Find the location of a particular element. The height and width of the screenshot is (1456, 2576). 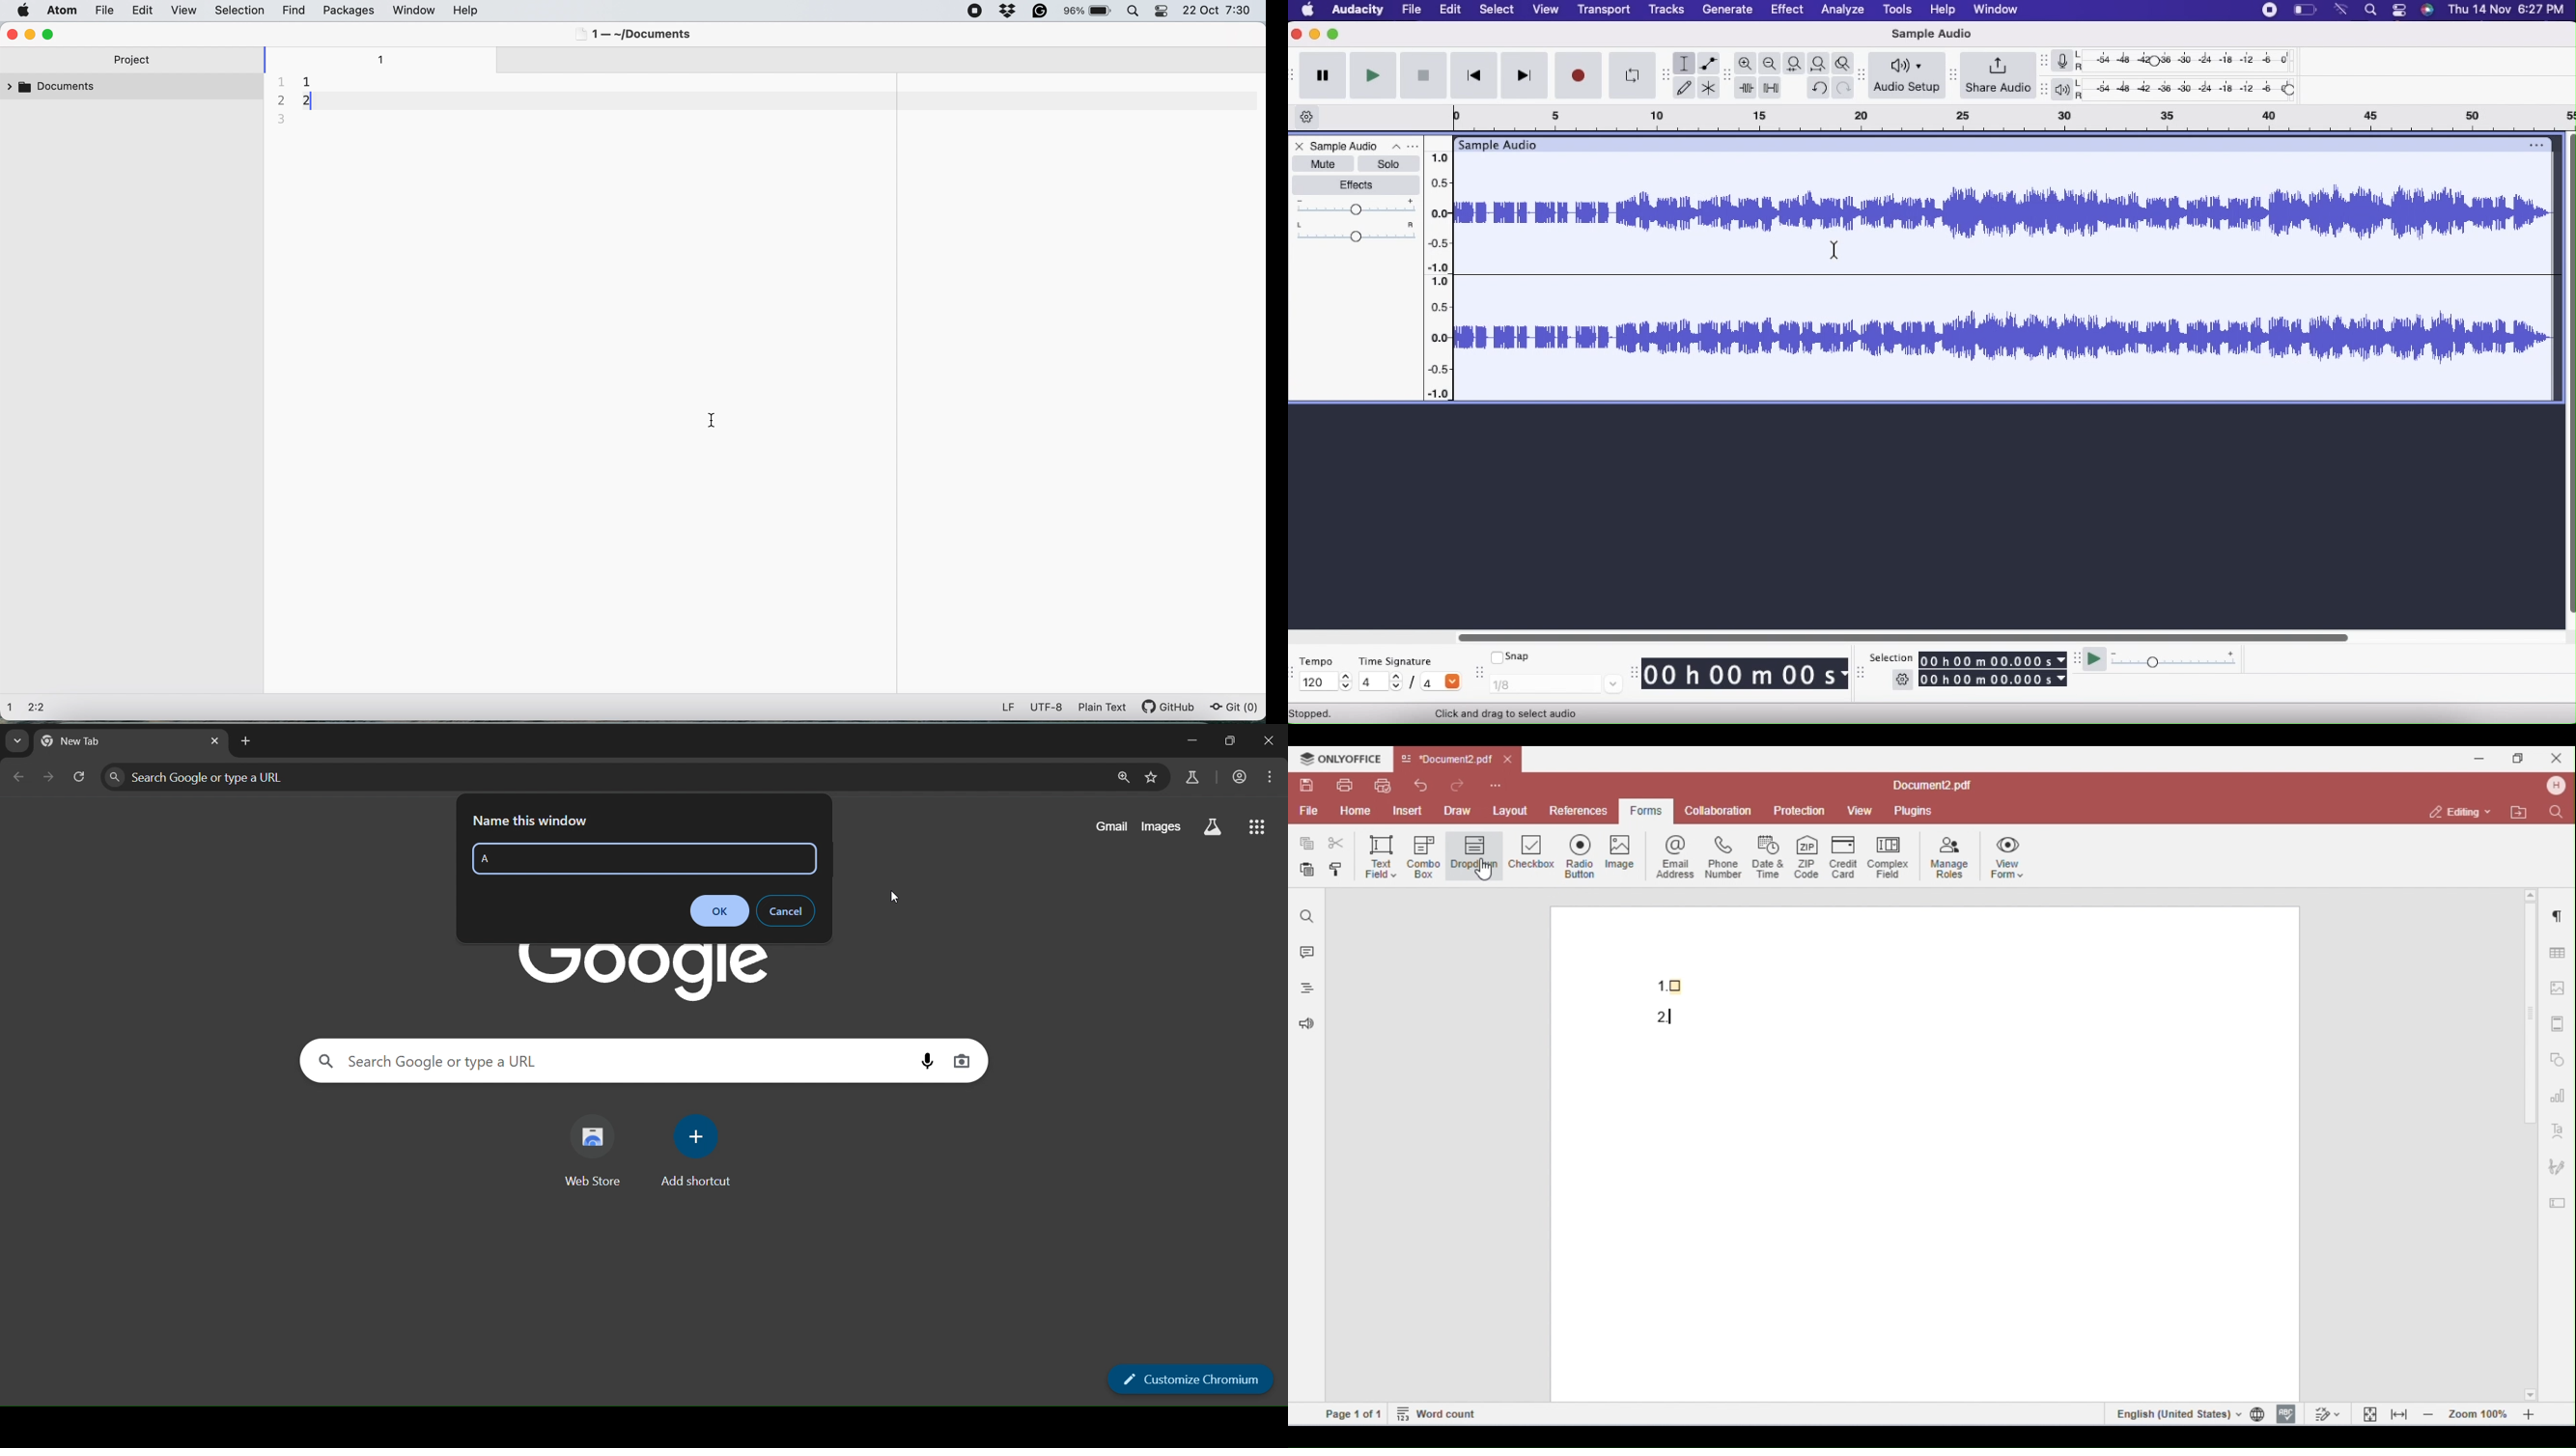

Sample Audio is located at coordinates (1345, 146).